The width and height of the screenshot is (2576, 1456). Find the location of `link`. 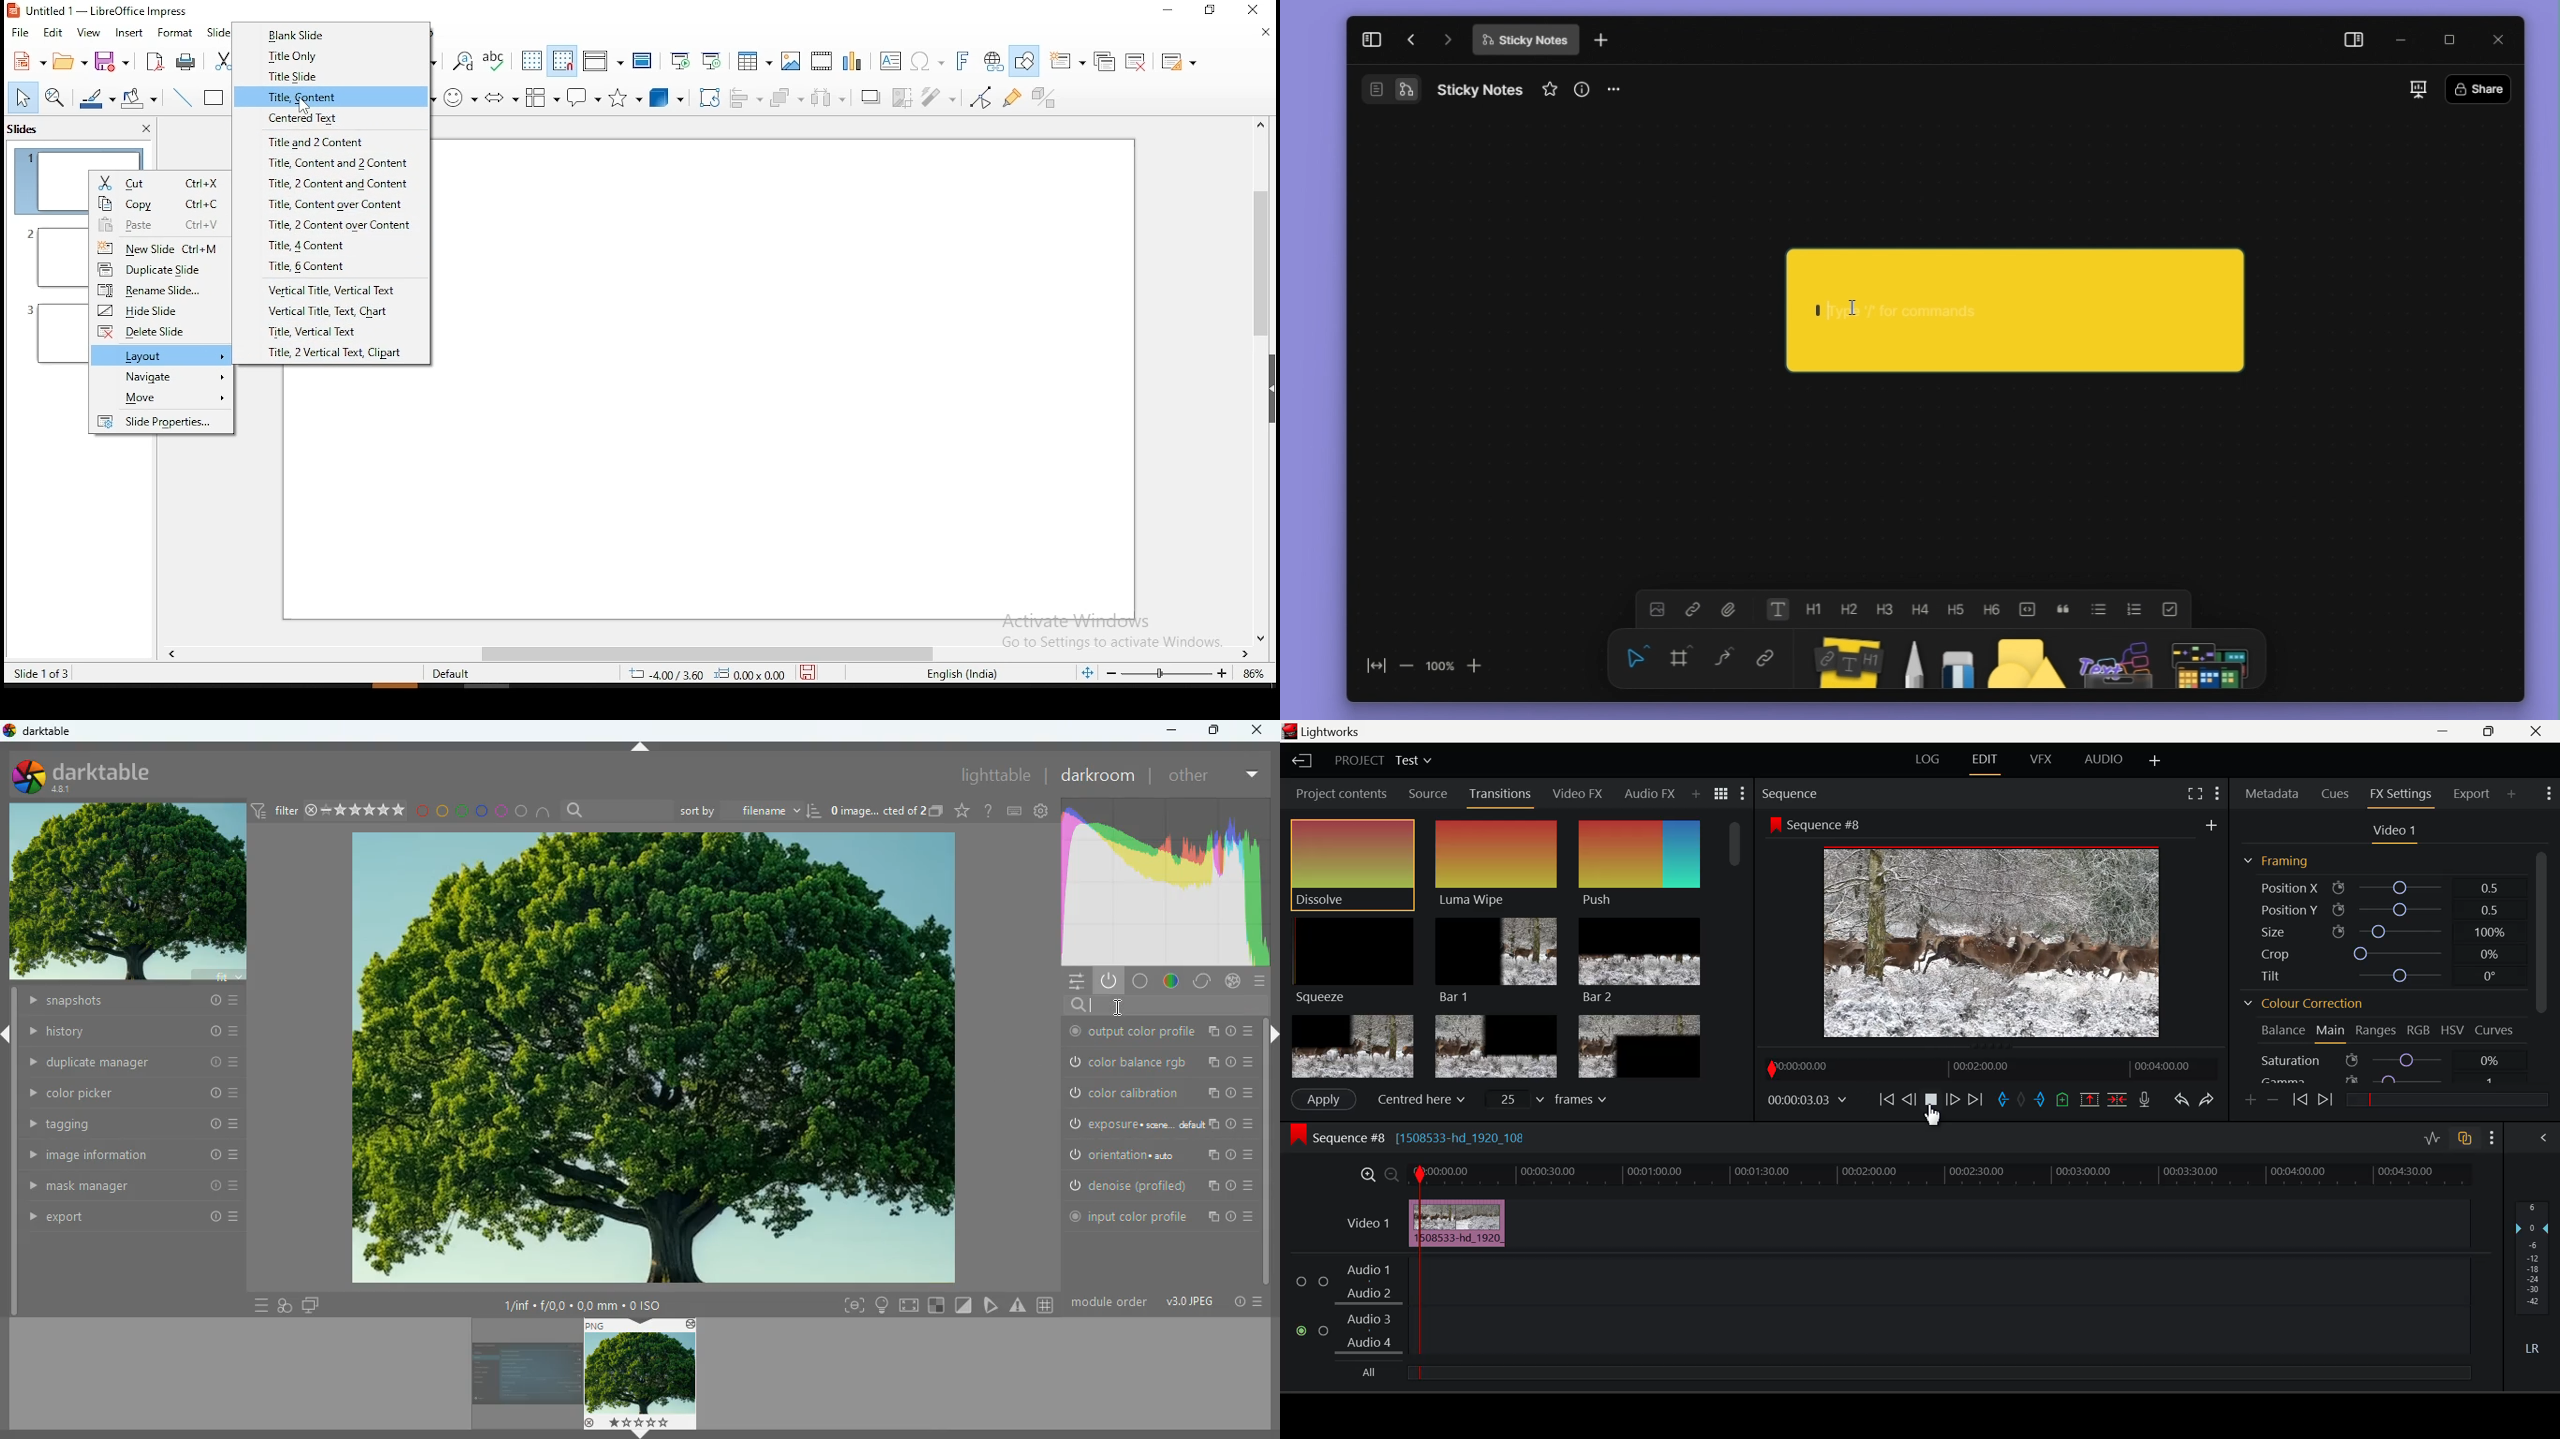

link is located at coordinates (1698, 611).